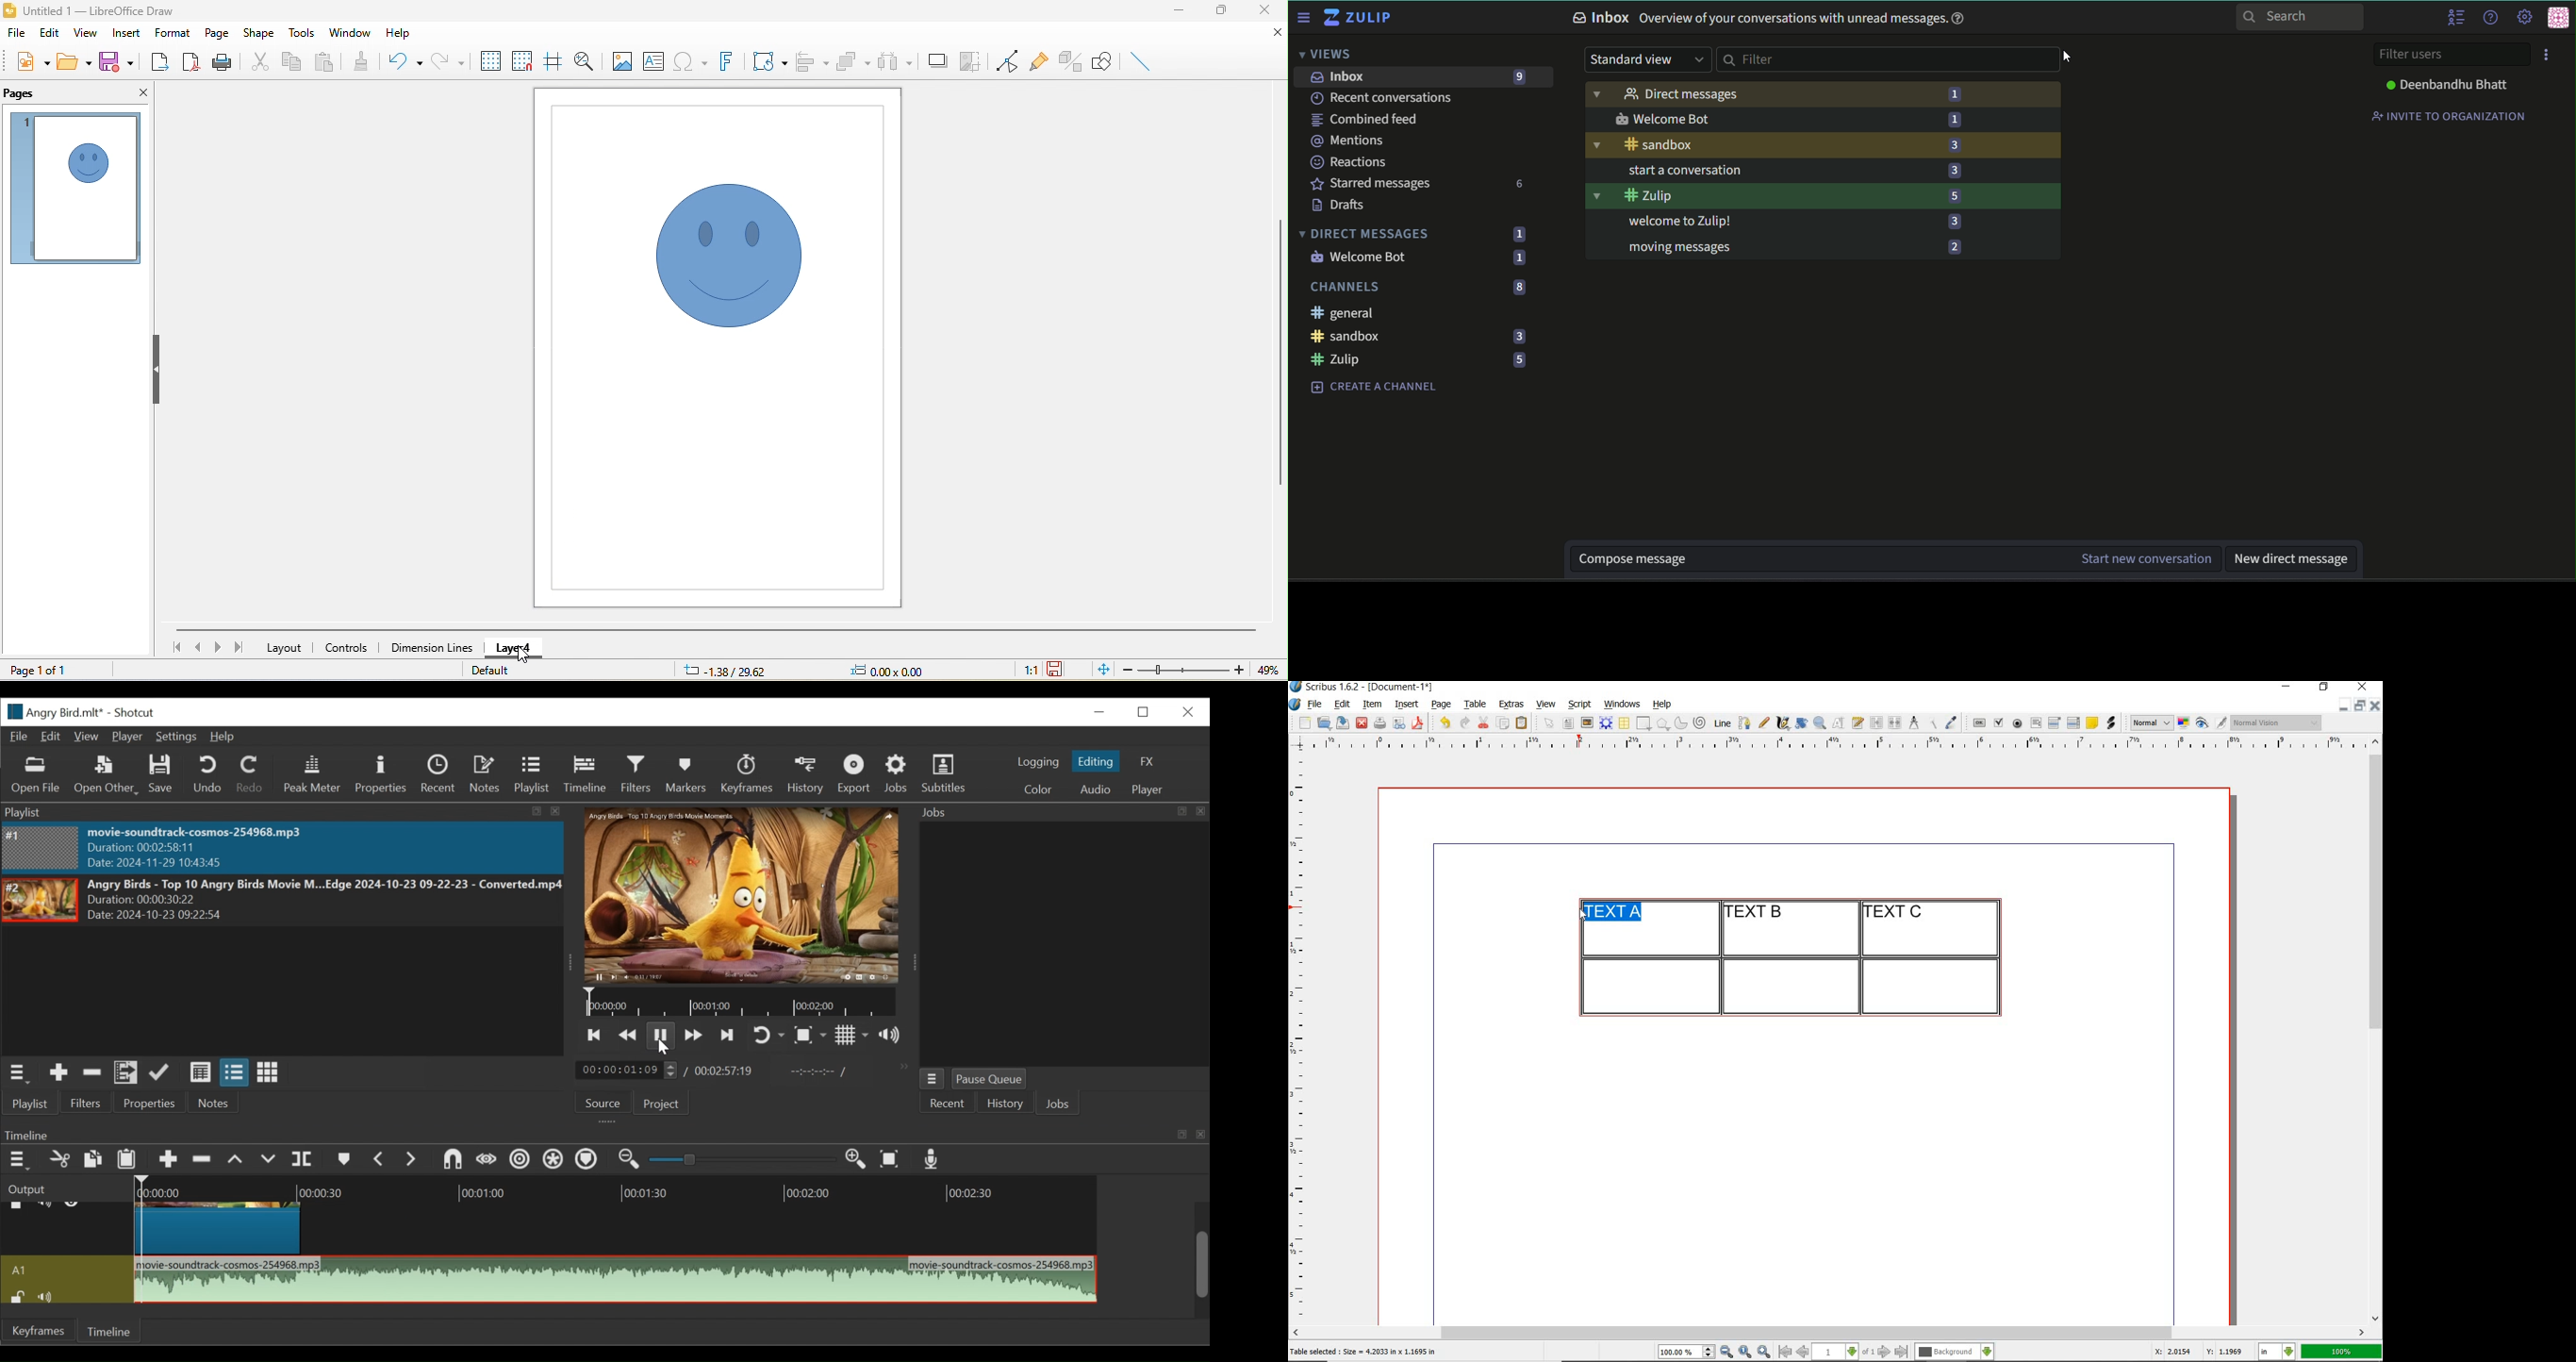 This screenshot has width=2576, height=1372. I want to click on numbers, so click(1521, 183).